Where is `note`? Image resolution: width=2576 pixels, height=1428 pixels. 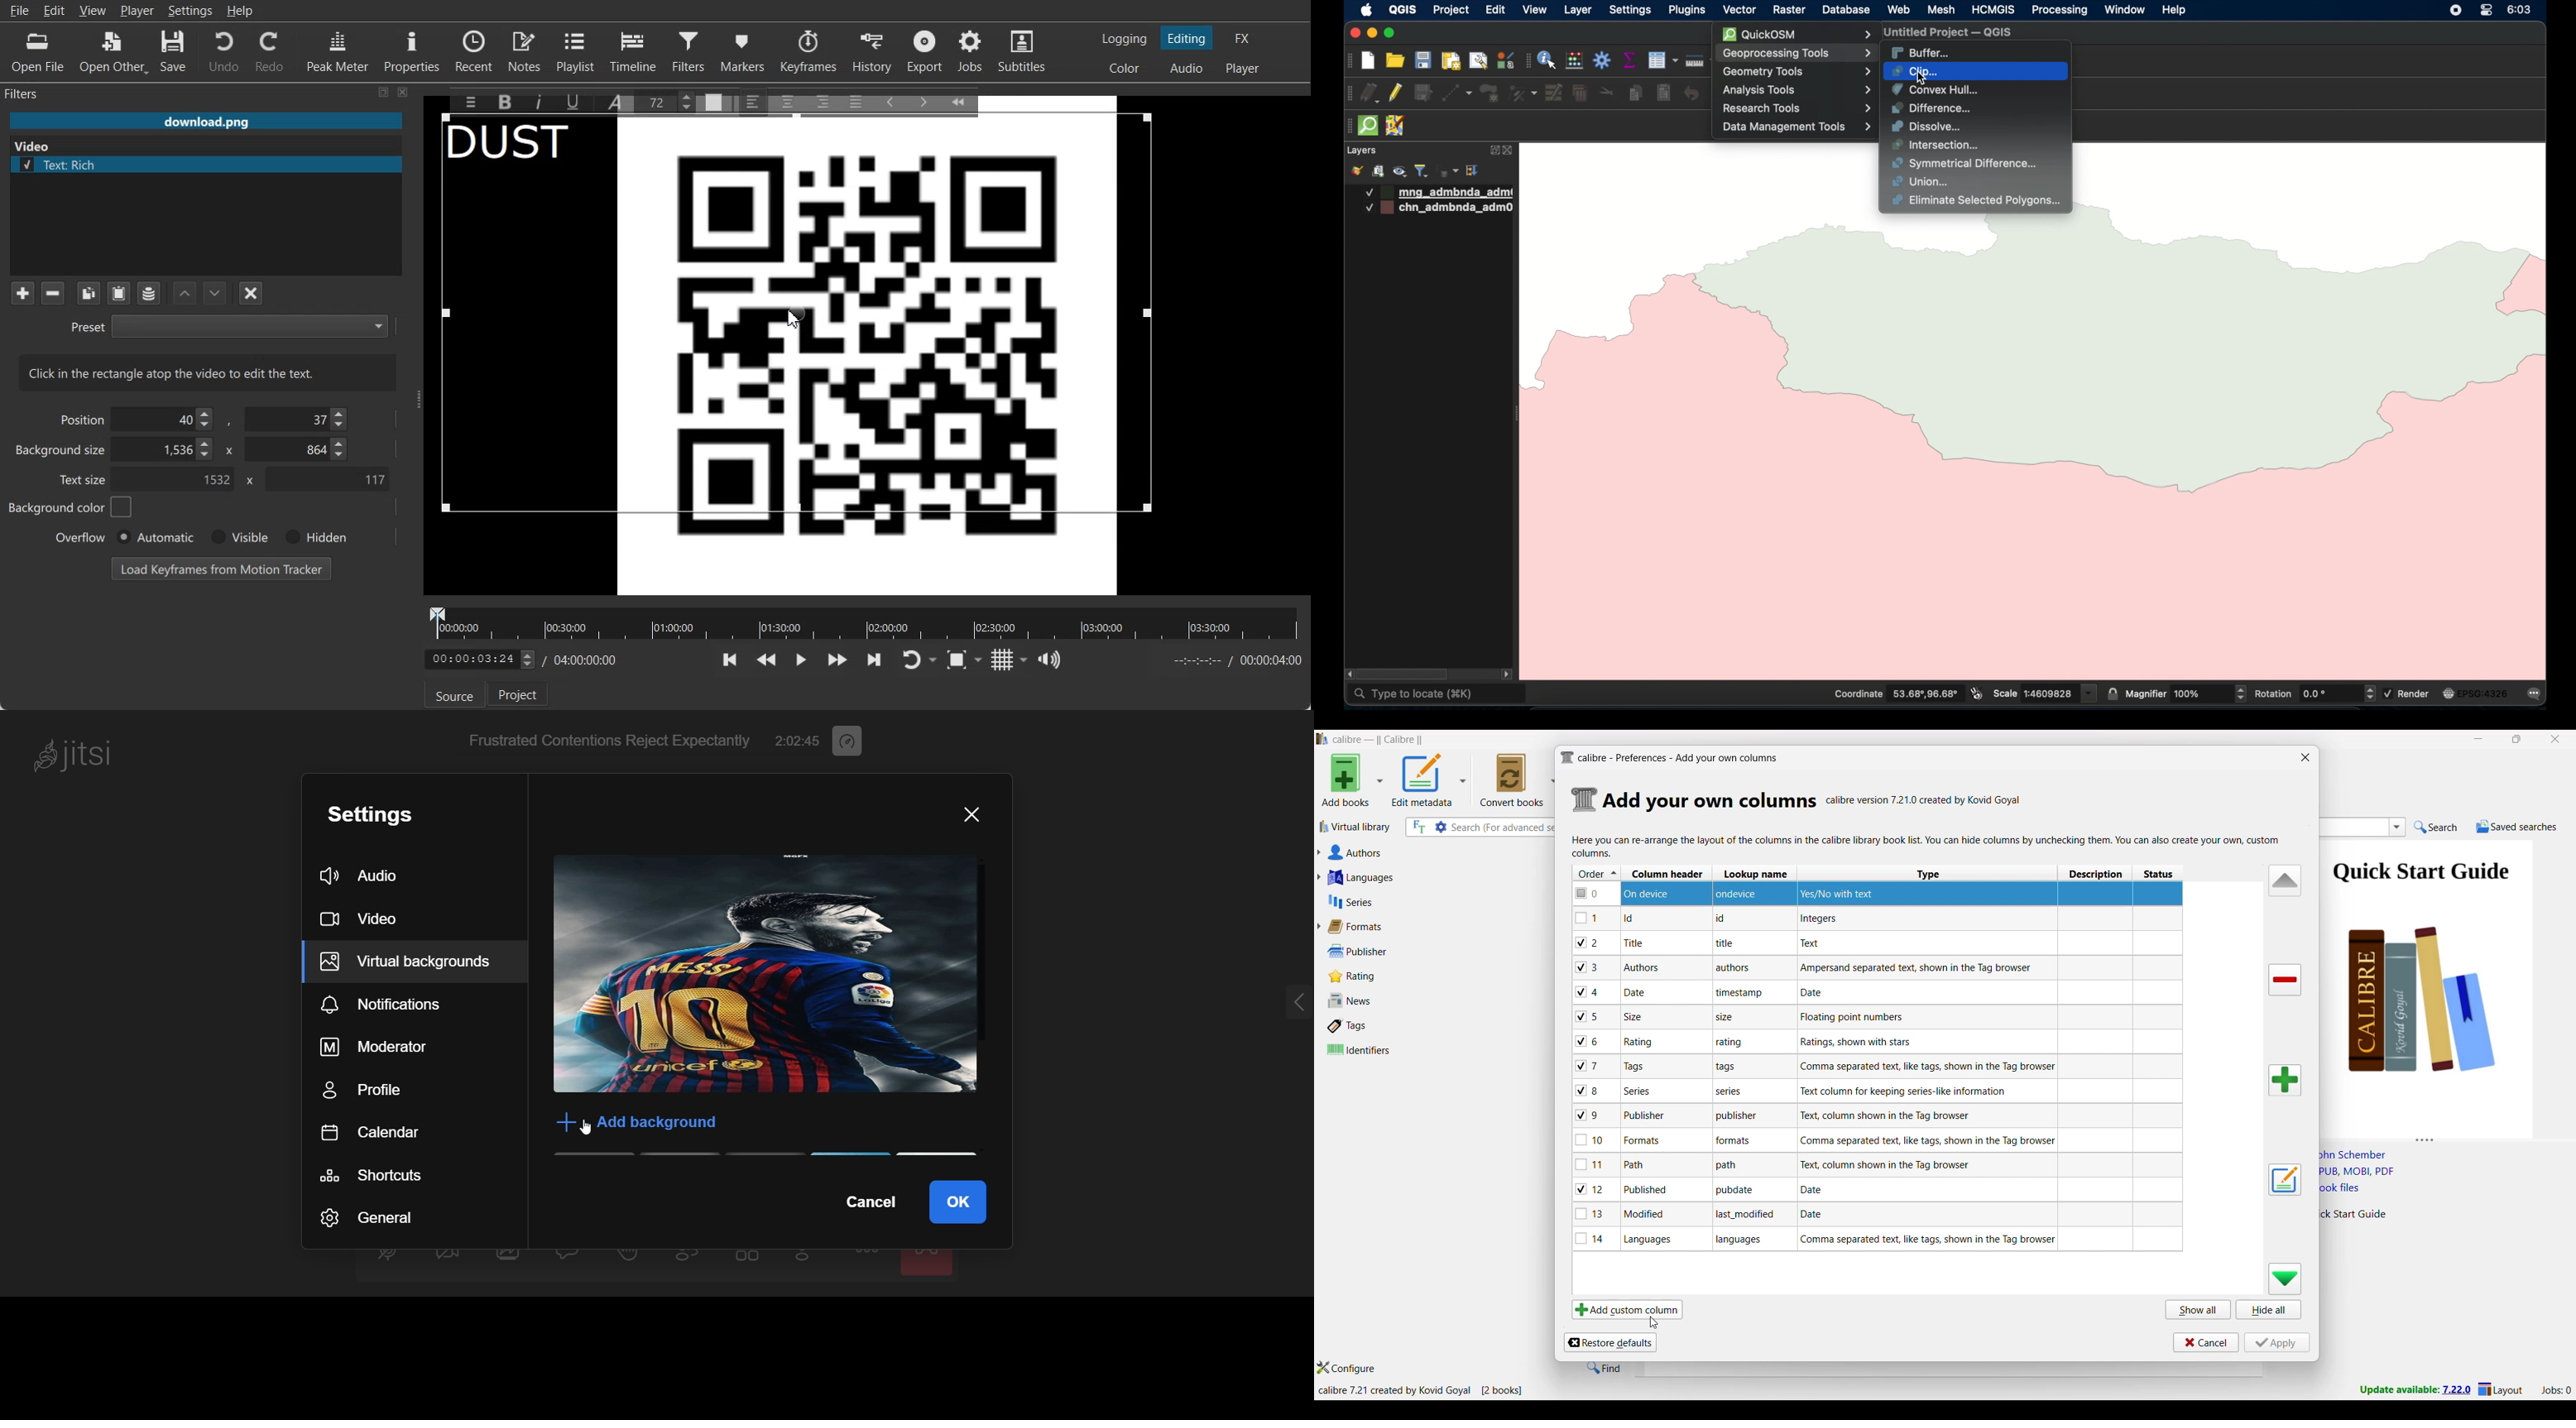 note is located at coordinates (1732, 945).